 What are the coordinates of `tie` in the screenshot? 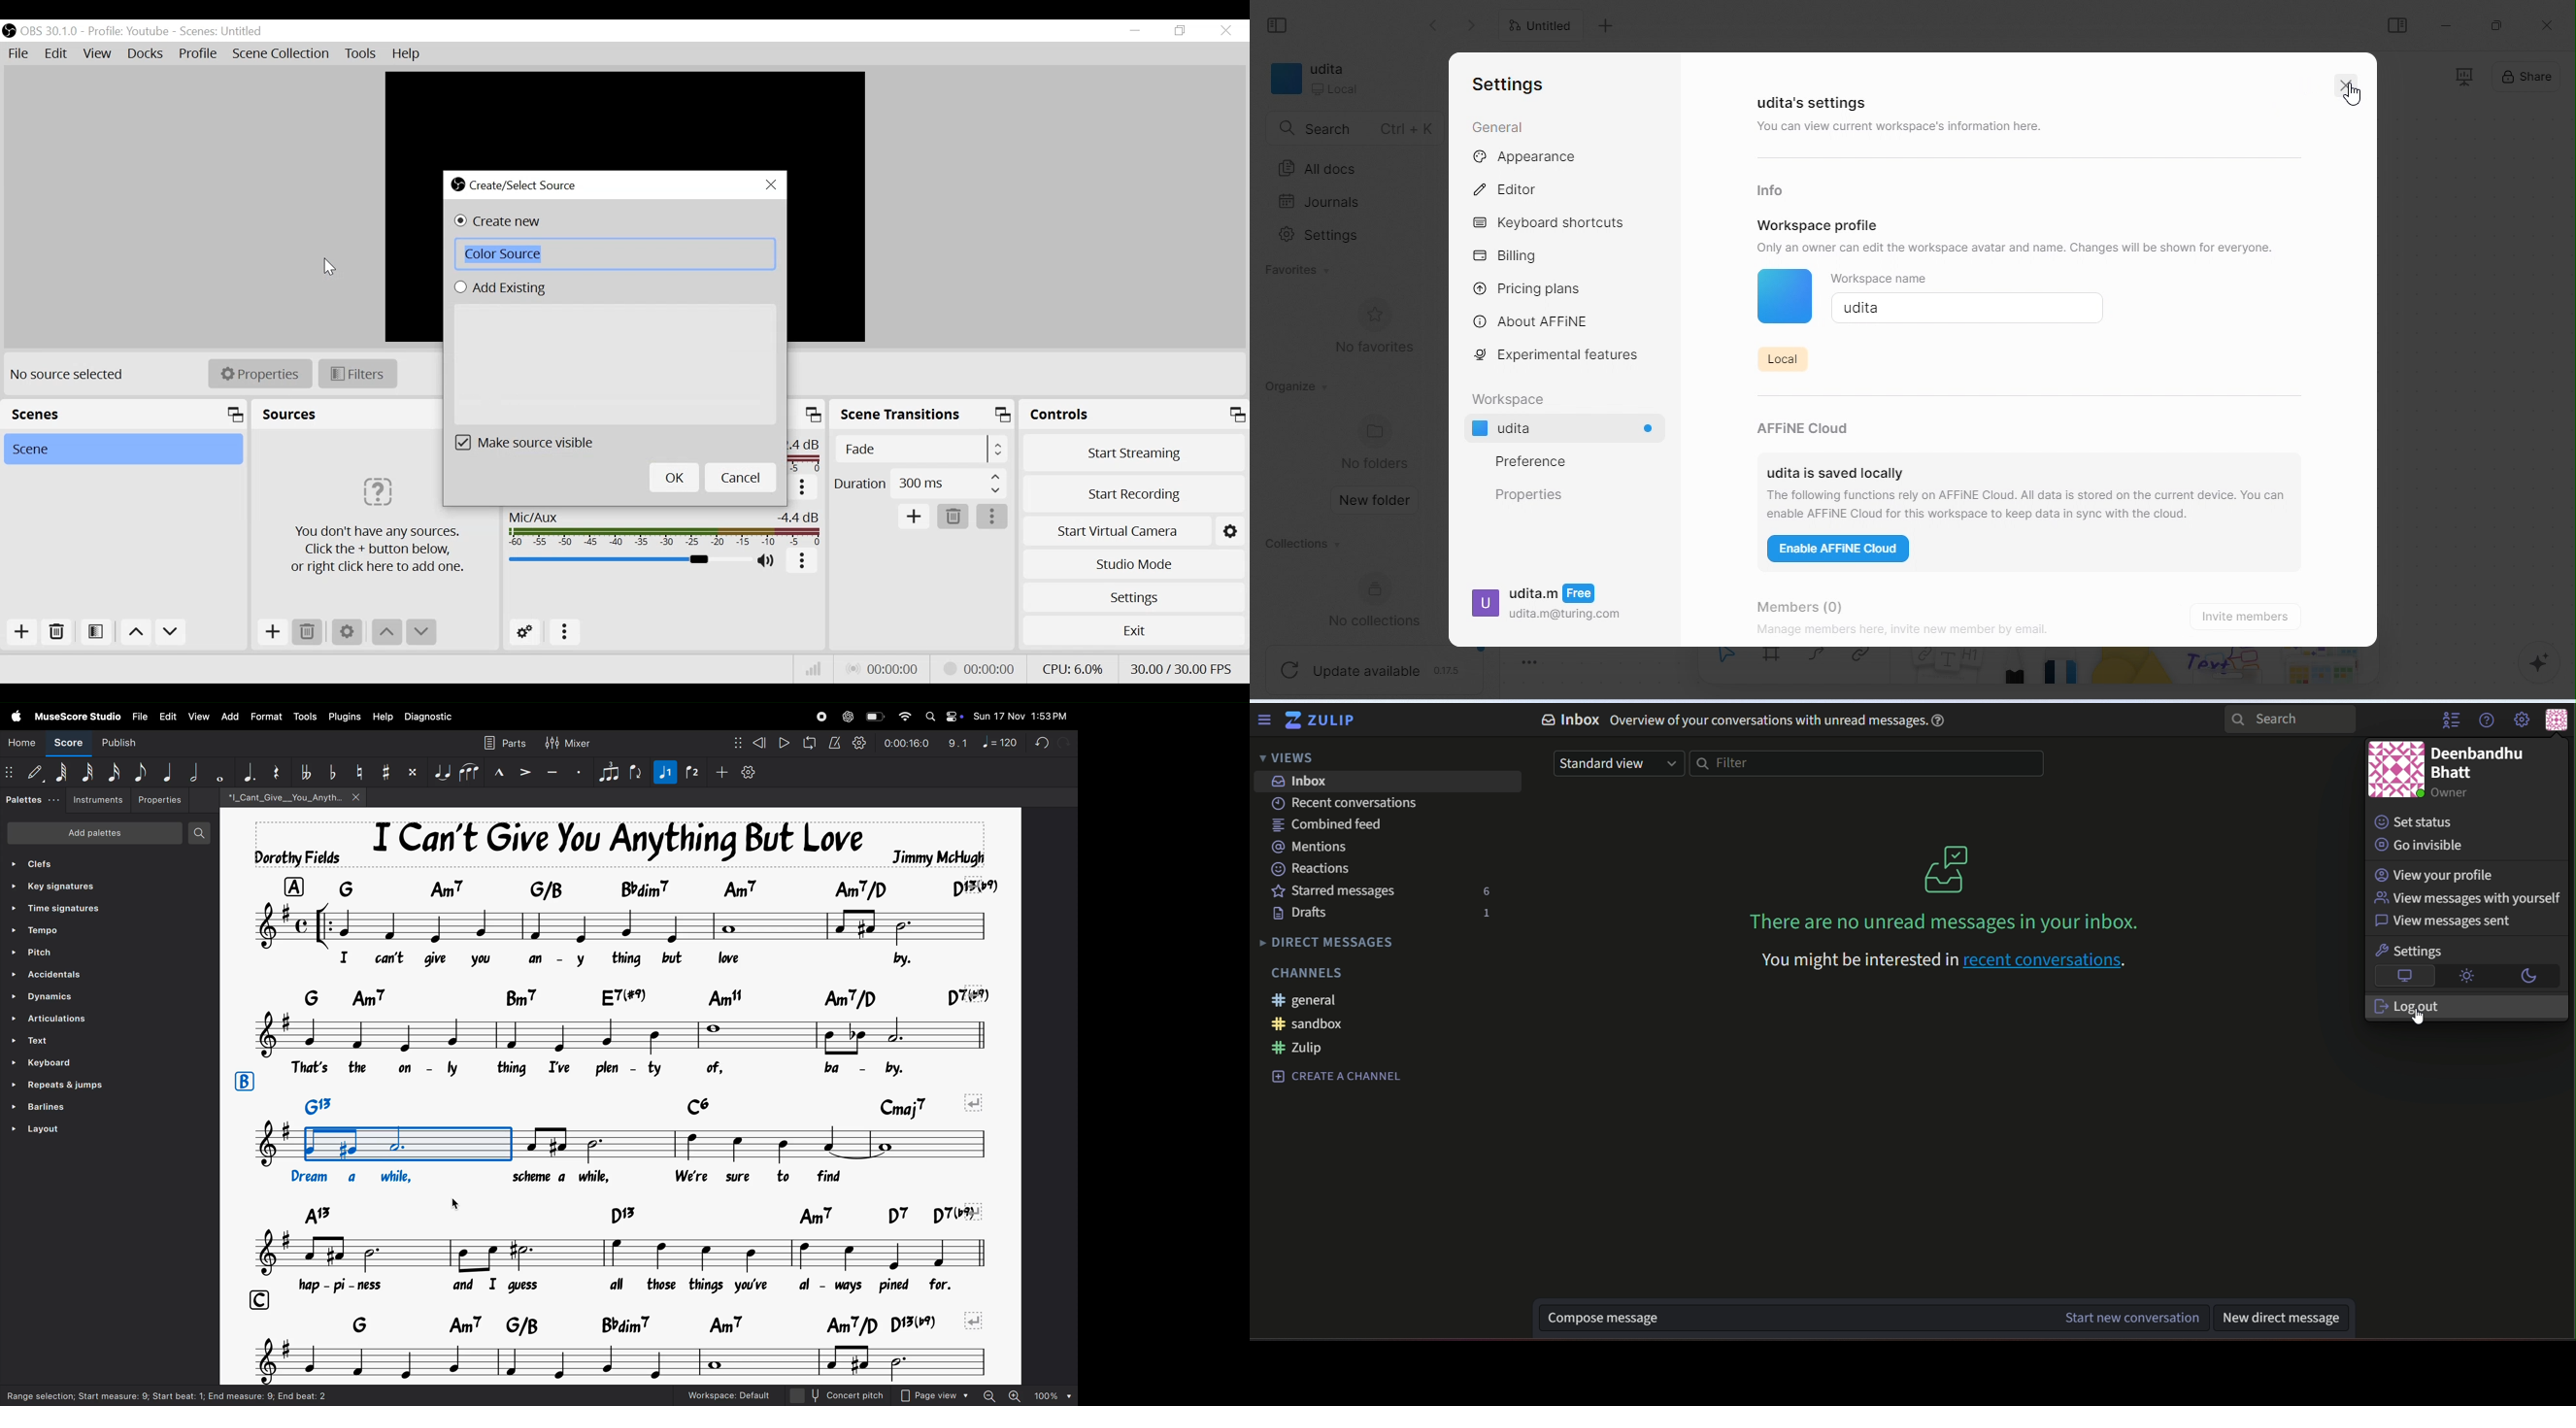 It's located at (442, 772).